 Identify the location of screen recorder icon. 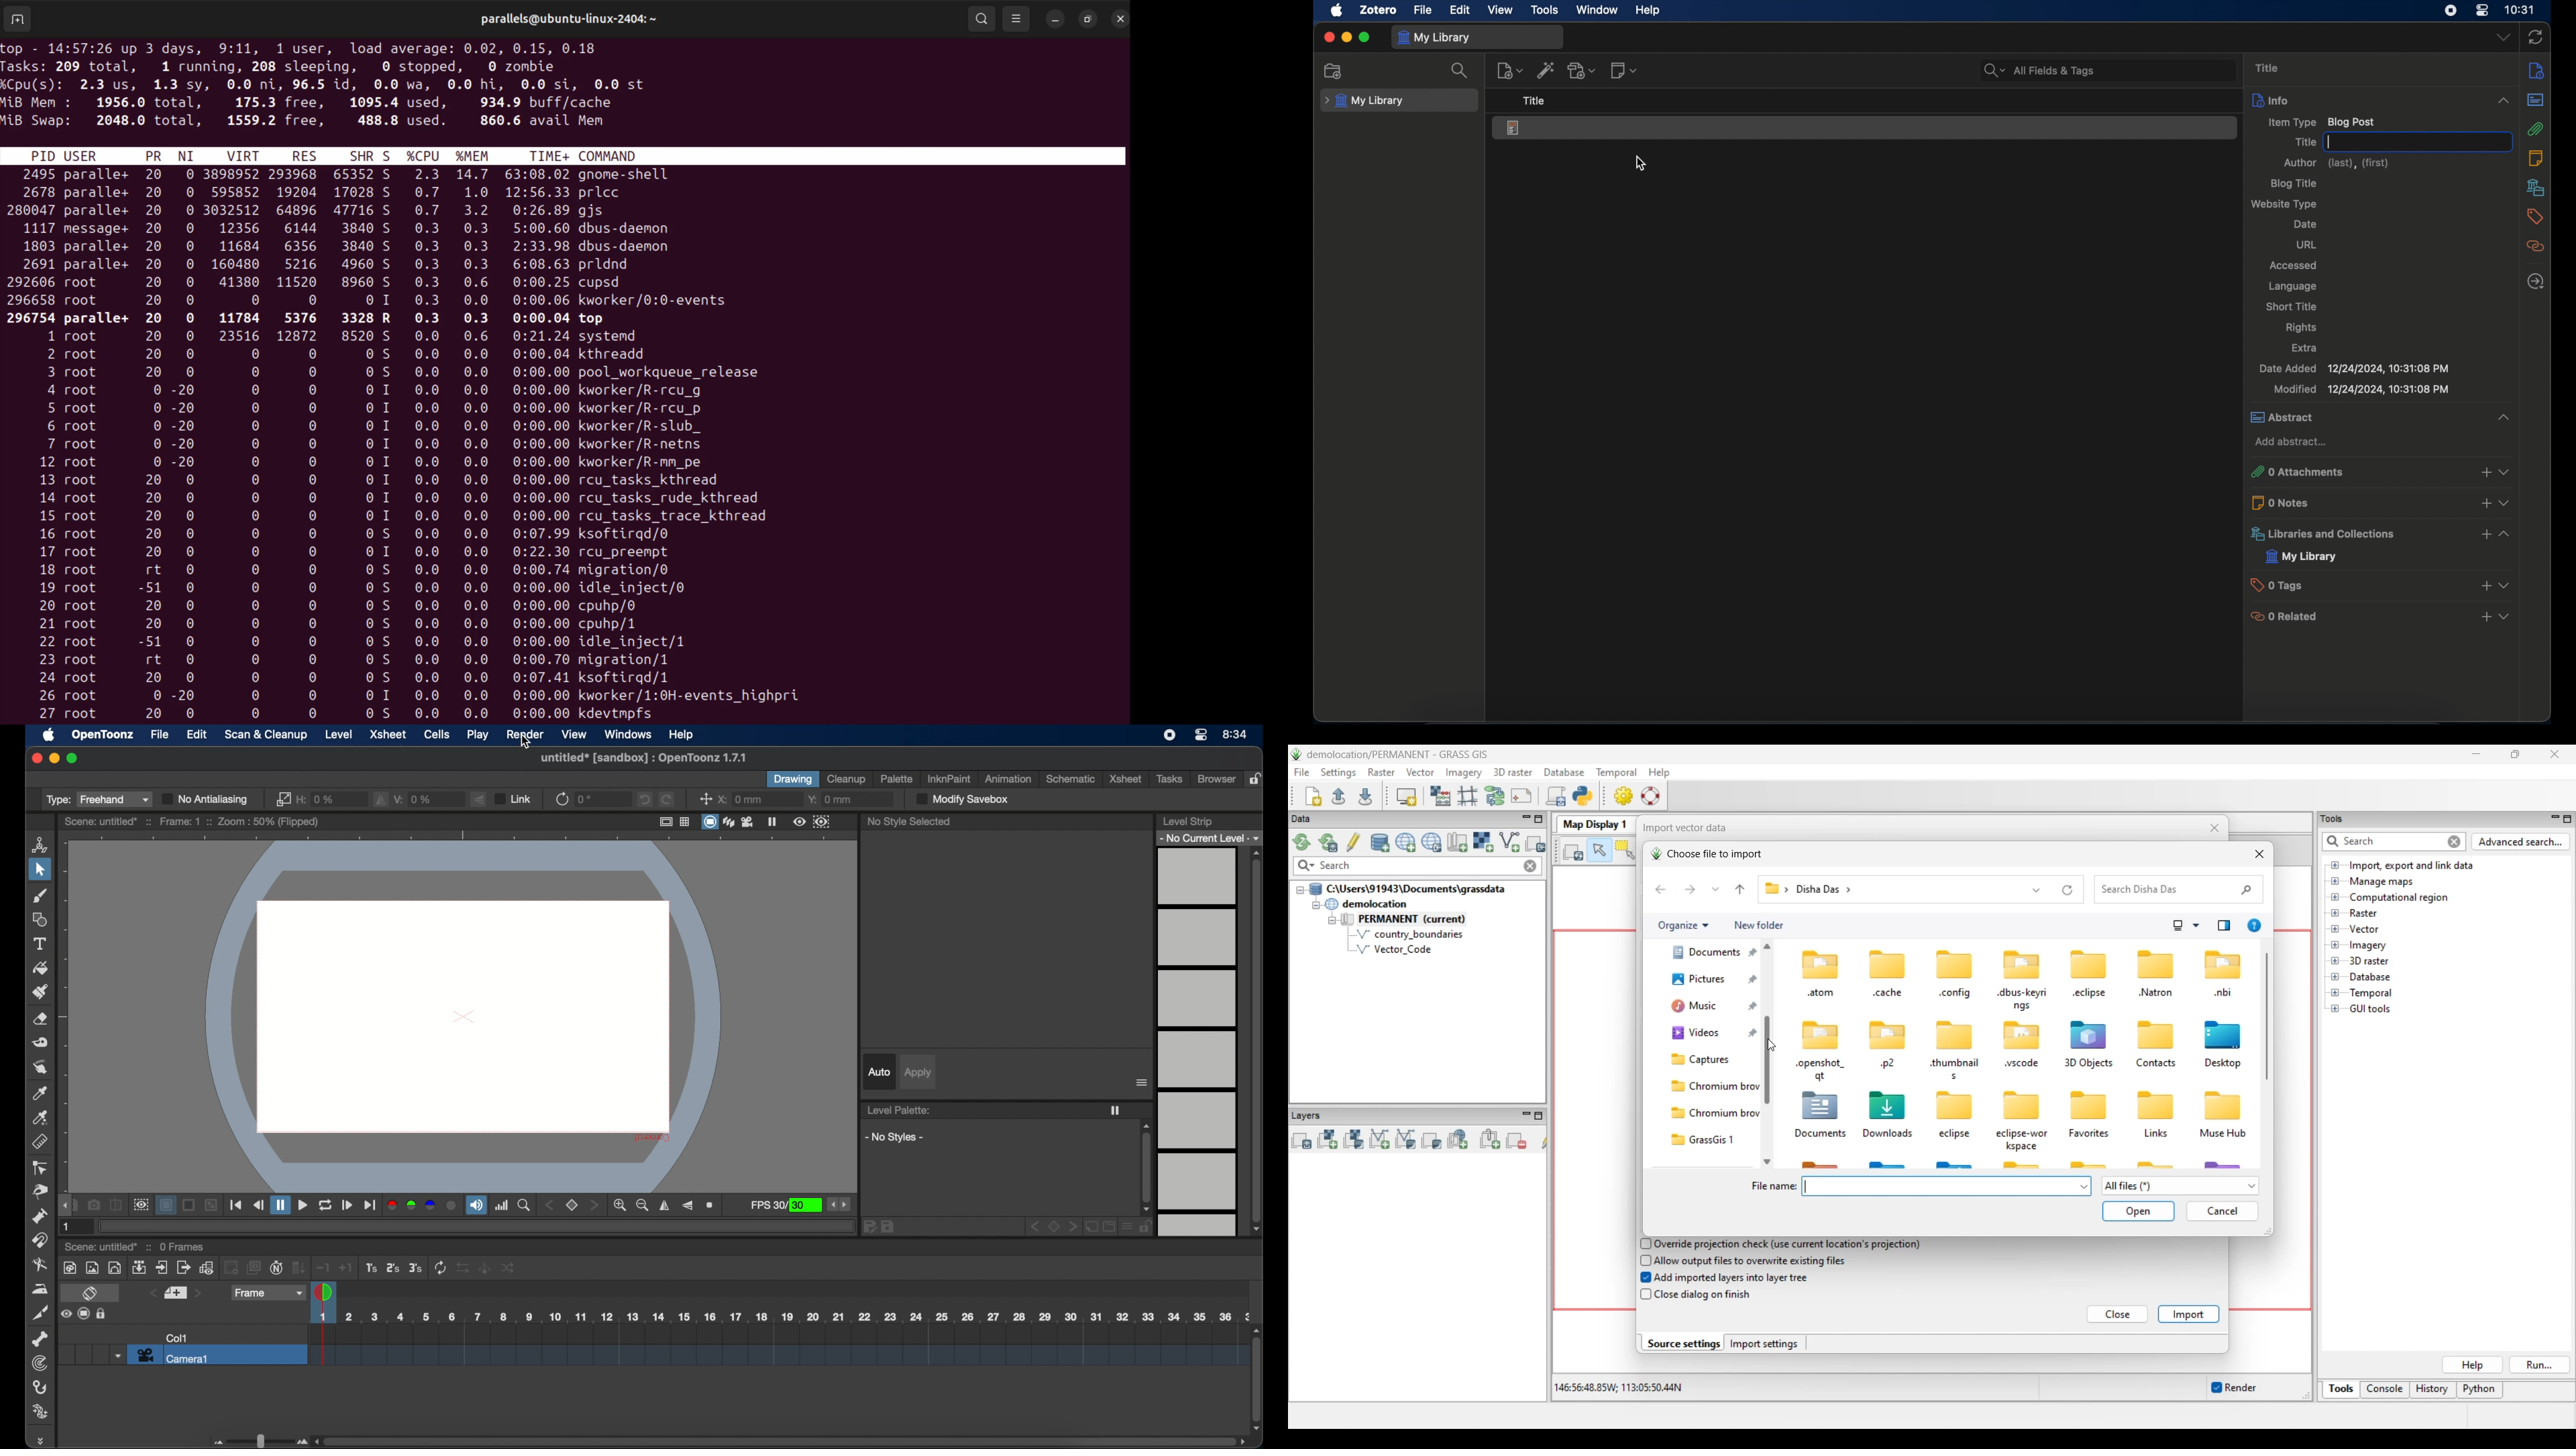
(1170, 735).